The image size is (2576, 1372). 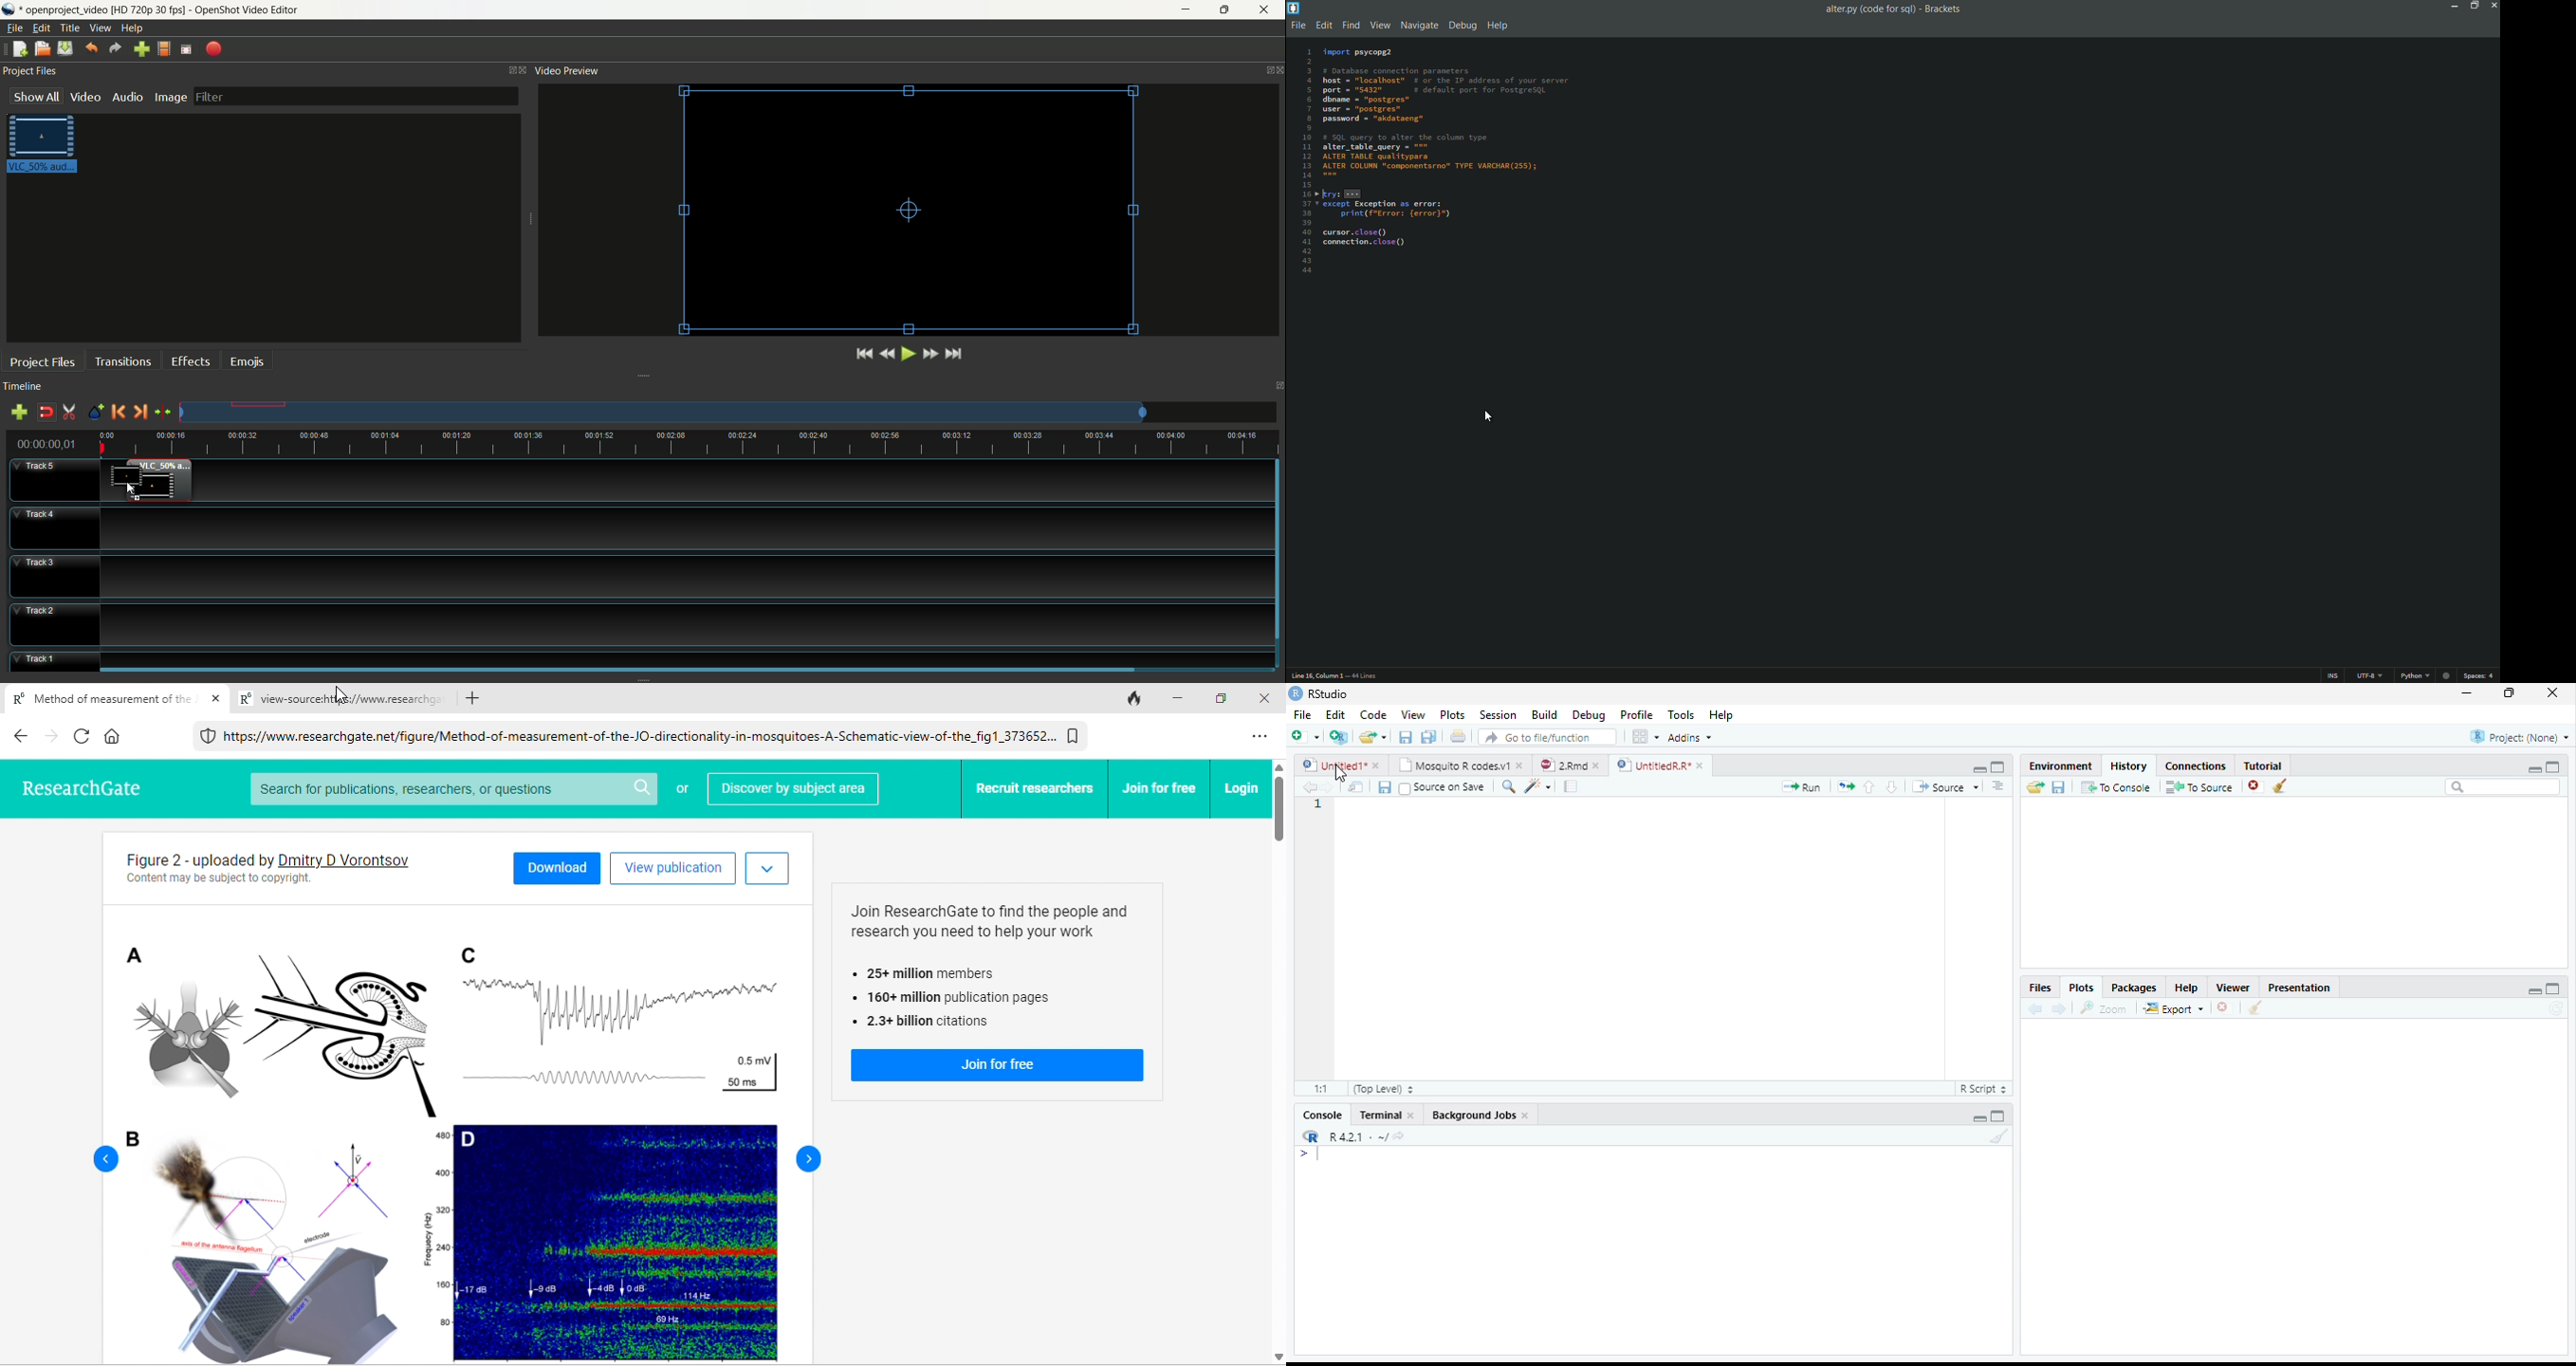 I want to click on Connections, so click(x=2195, y=765).